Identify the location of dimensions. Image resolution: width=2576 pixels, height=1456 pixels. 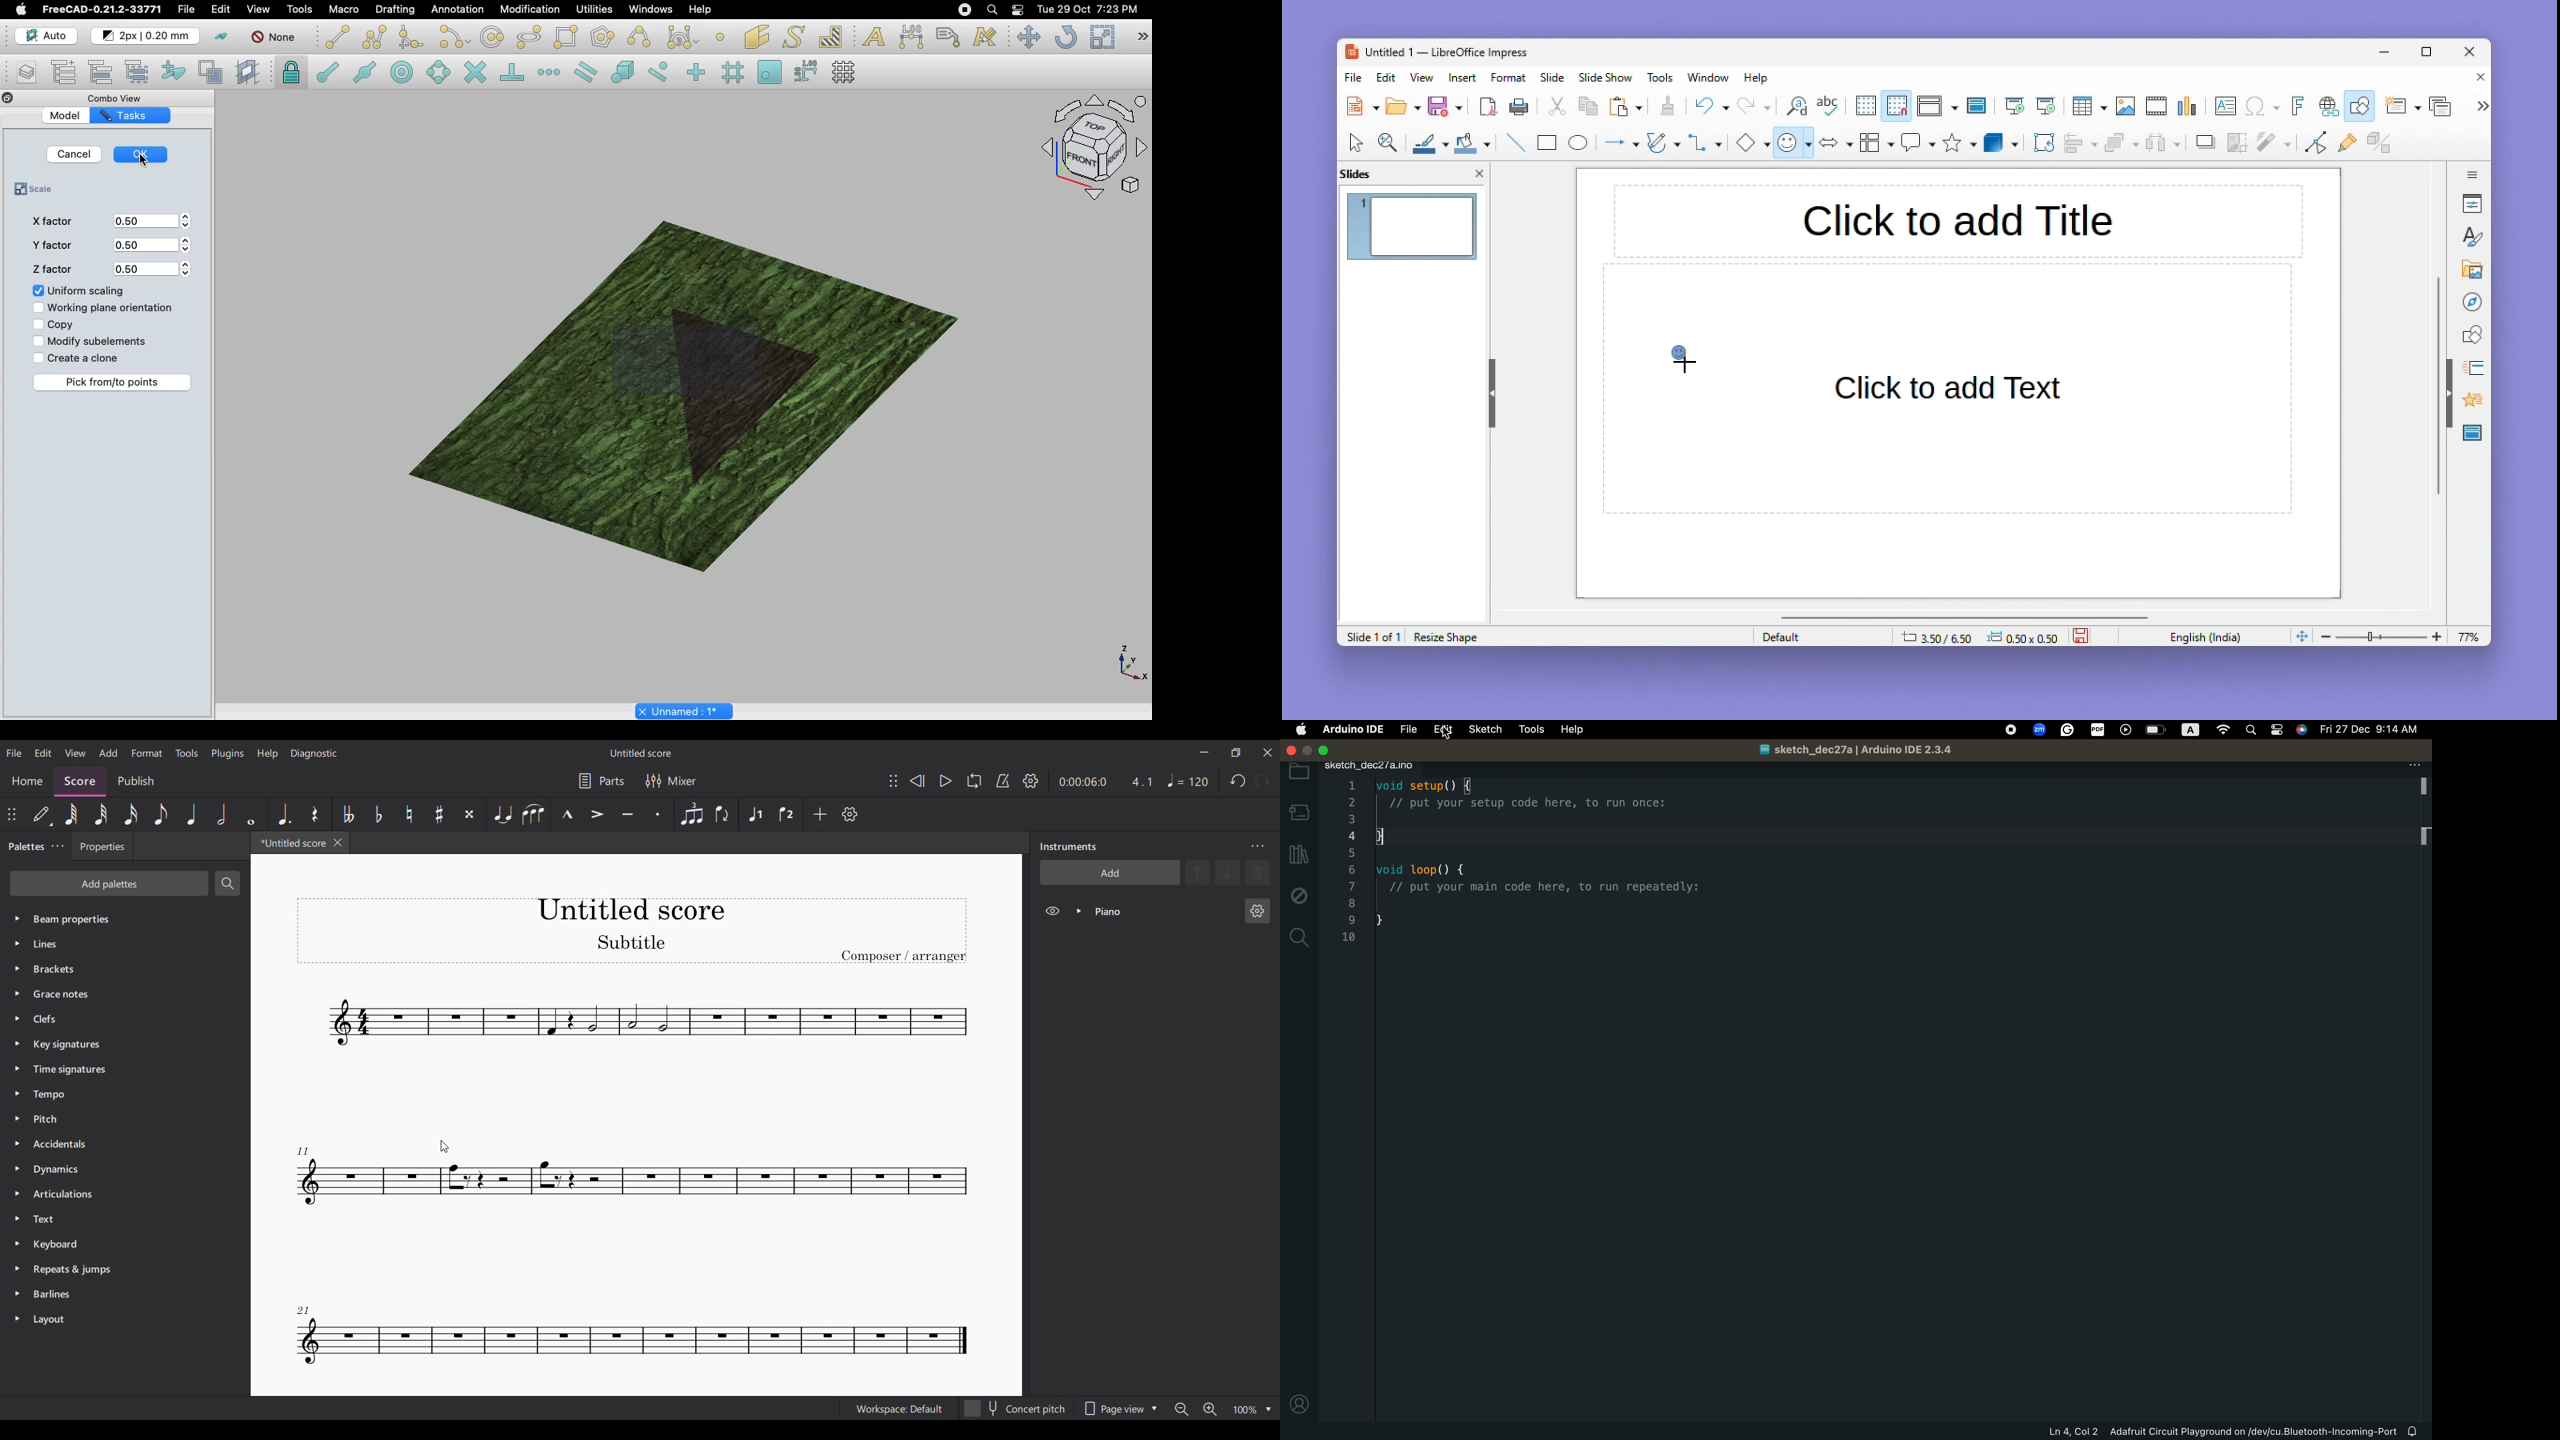
(1979, 636).